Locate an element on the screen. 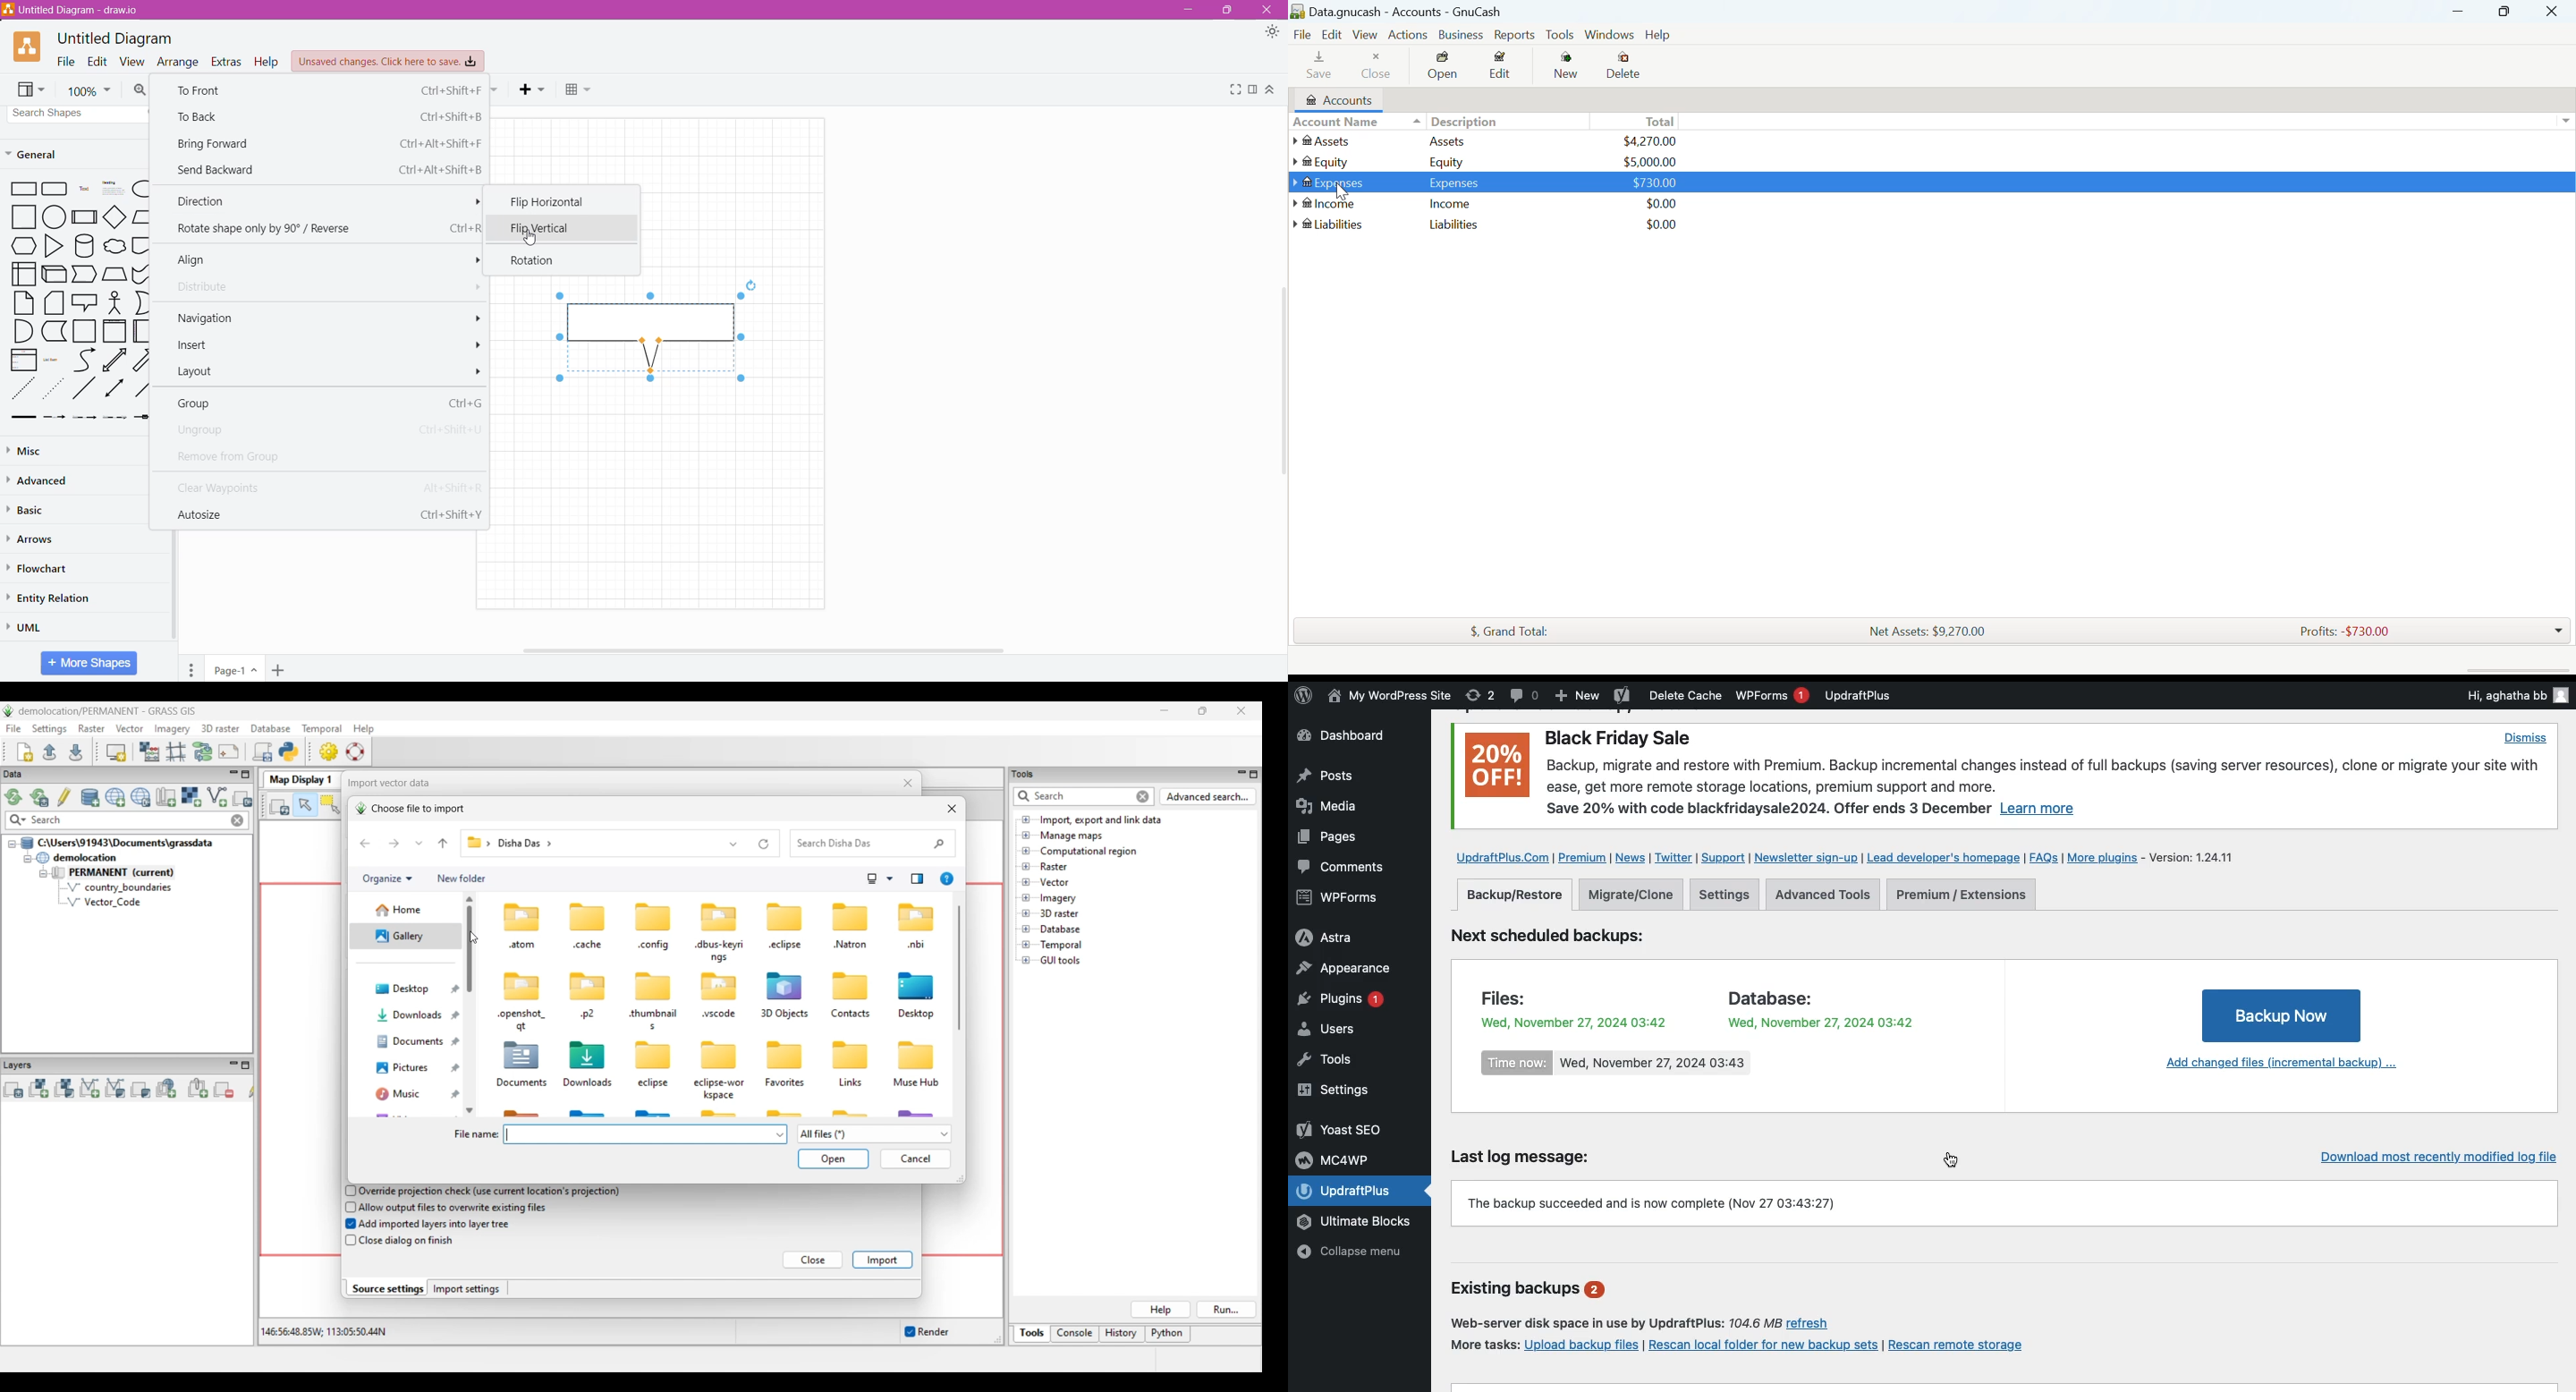  Time now: is located at coordinates (1518, 1063).